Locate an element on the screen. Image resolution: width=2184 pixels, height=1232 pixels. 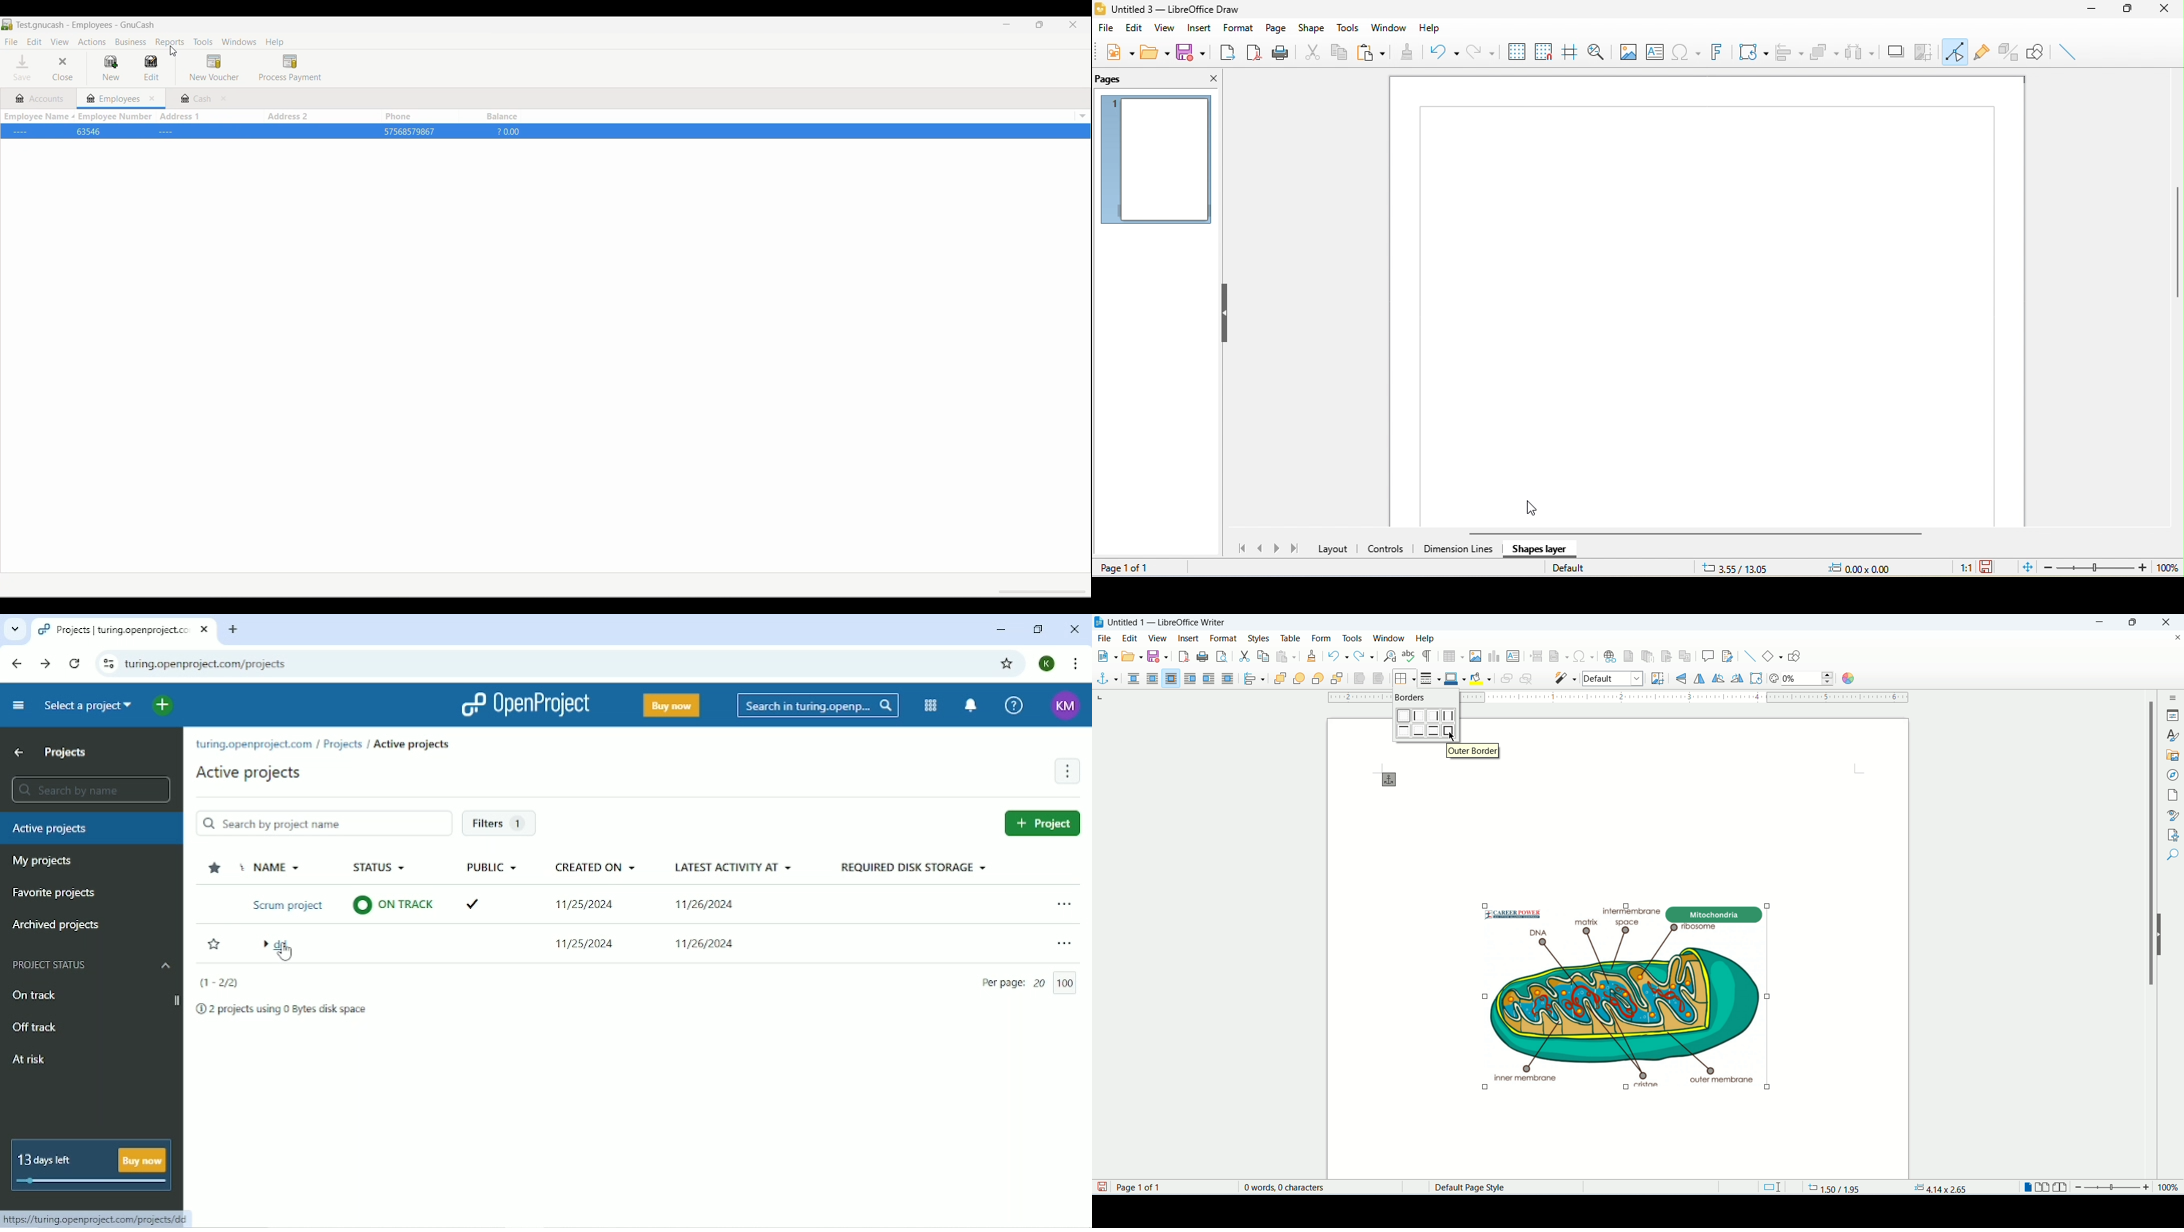
accessibility check is located at coordinates (2173, 855).